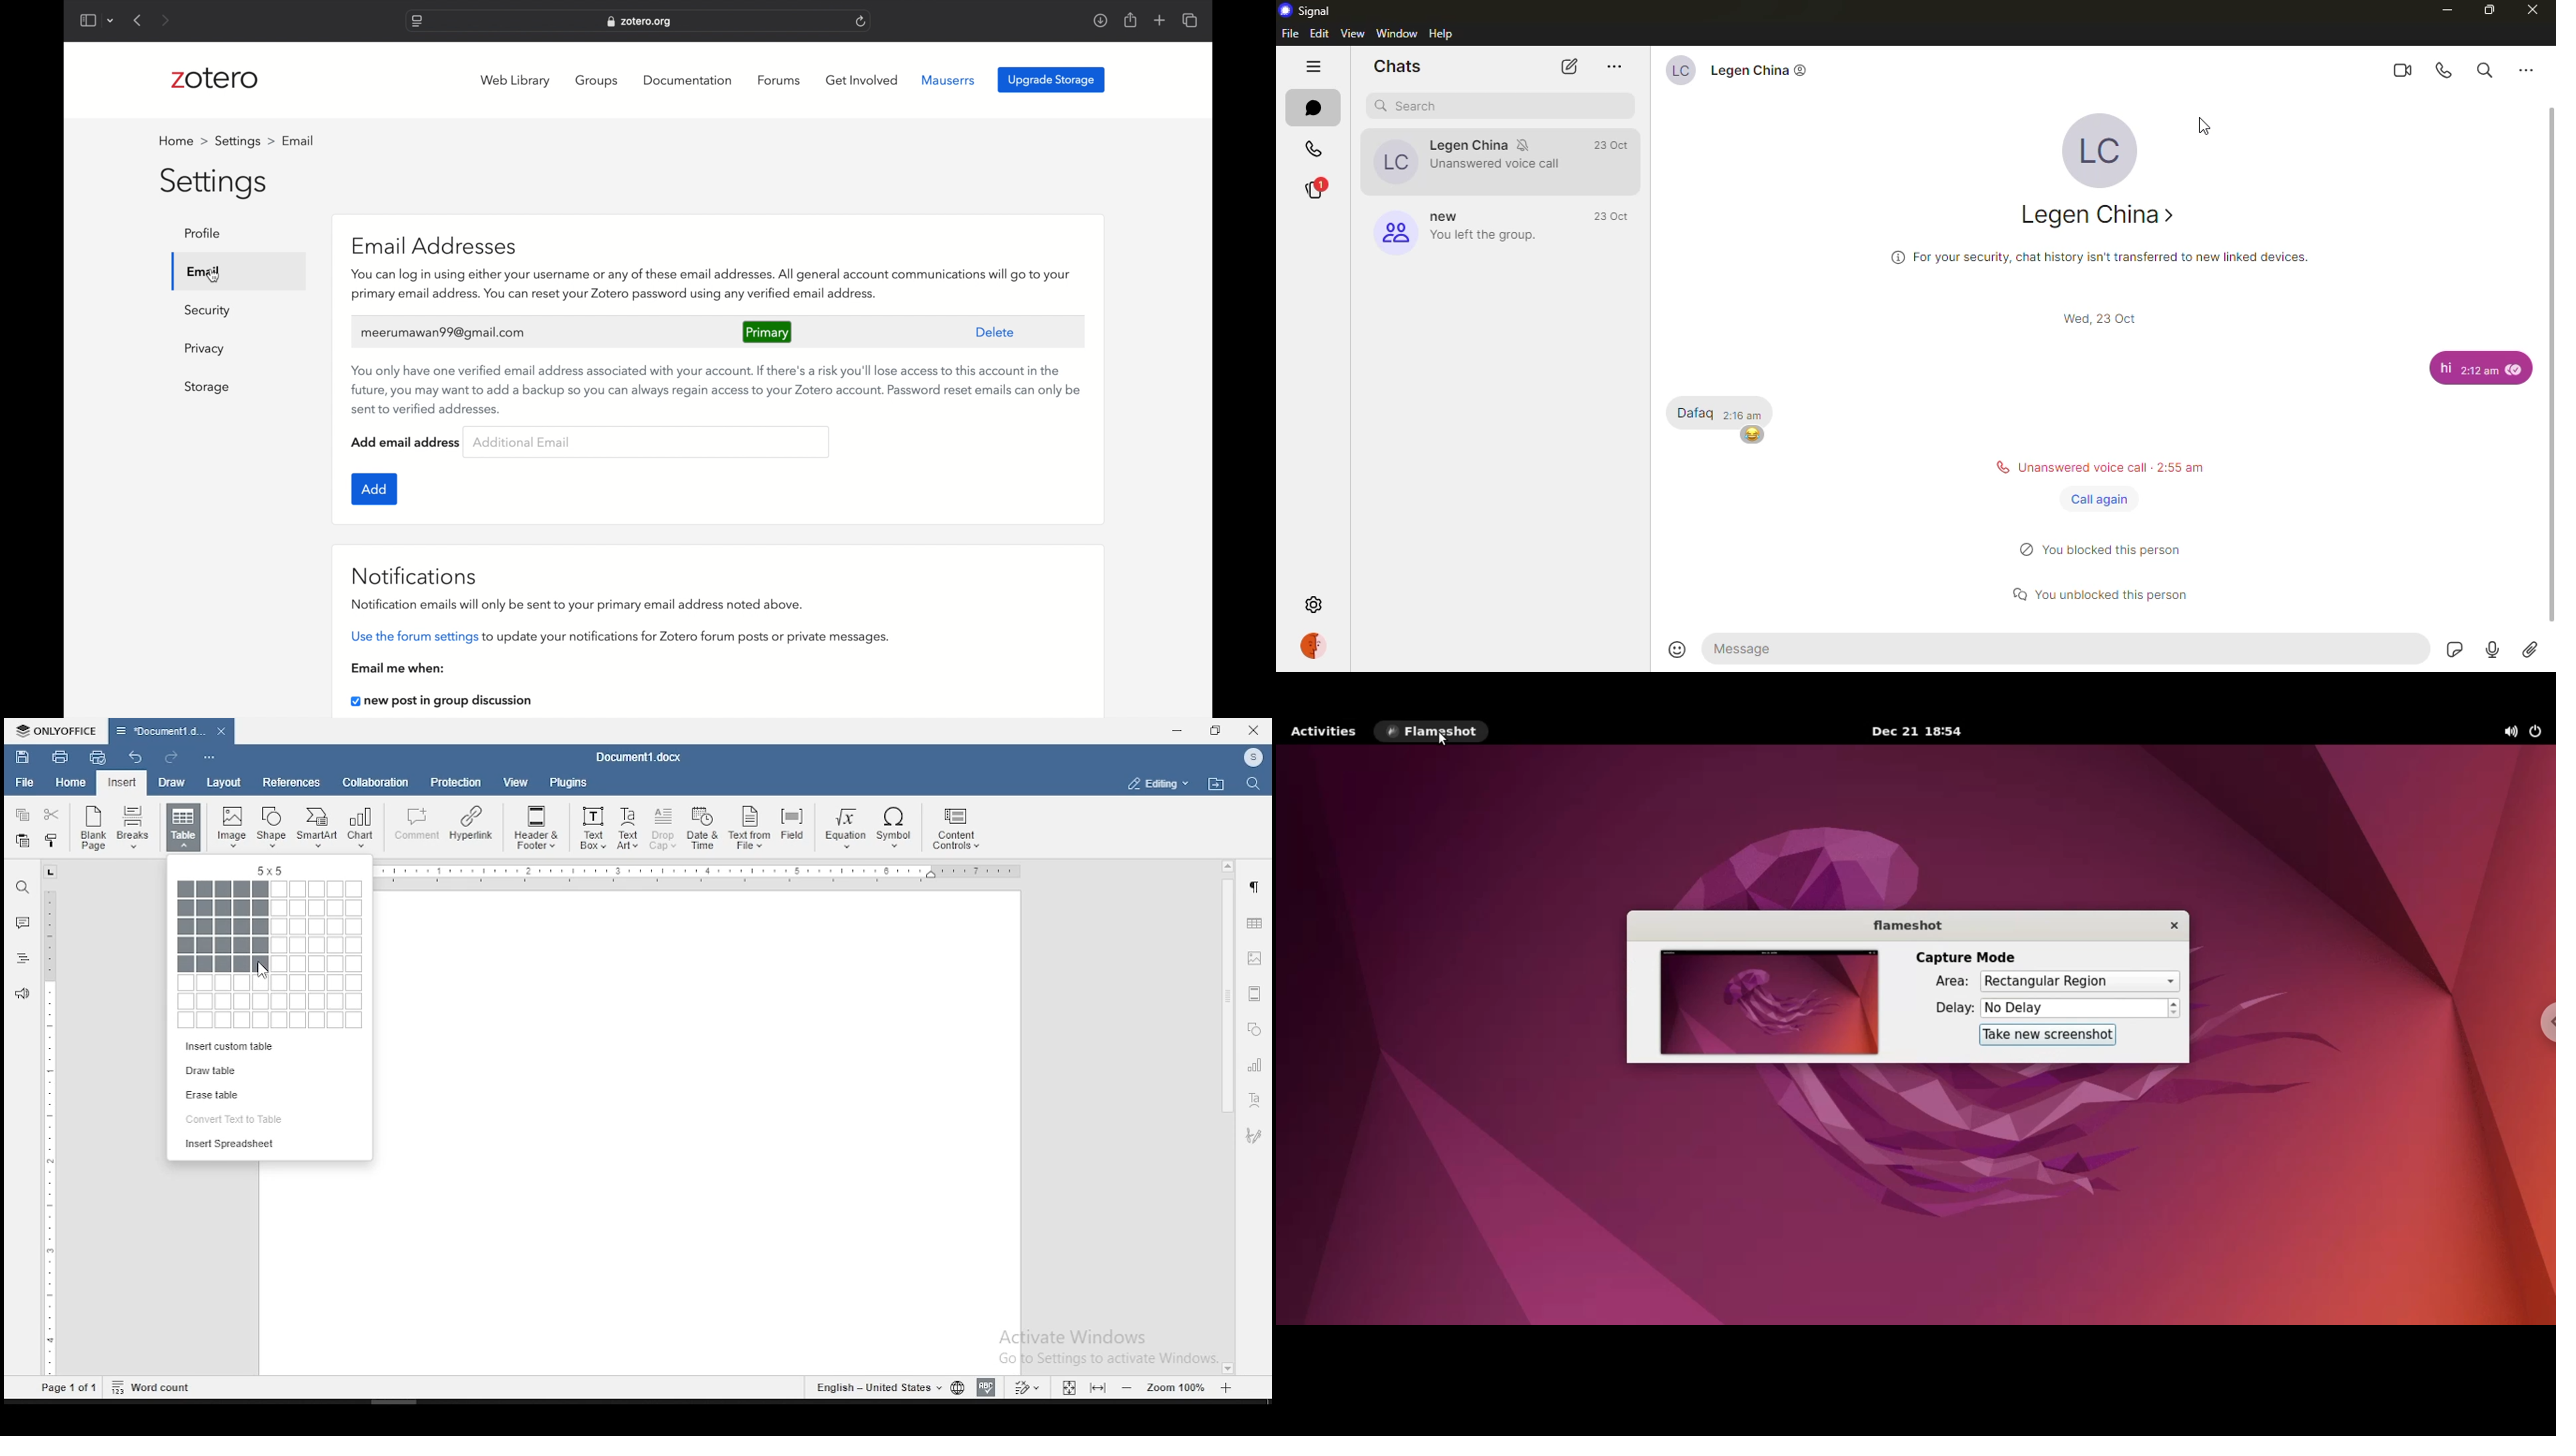 The image size is (2576, 1456). I want to click on minimize, so click(2445, 9).